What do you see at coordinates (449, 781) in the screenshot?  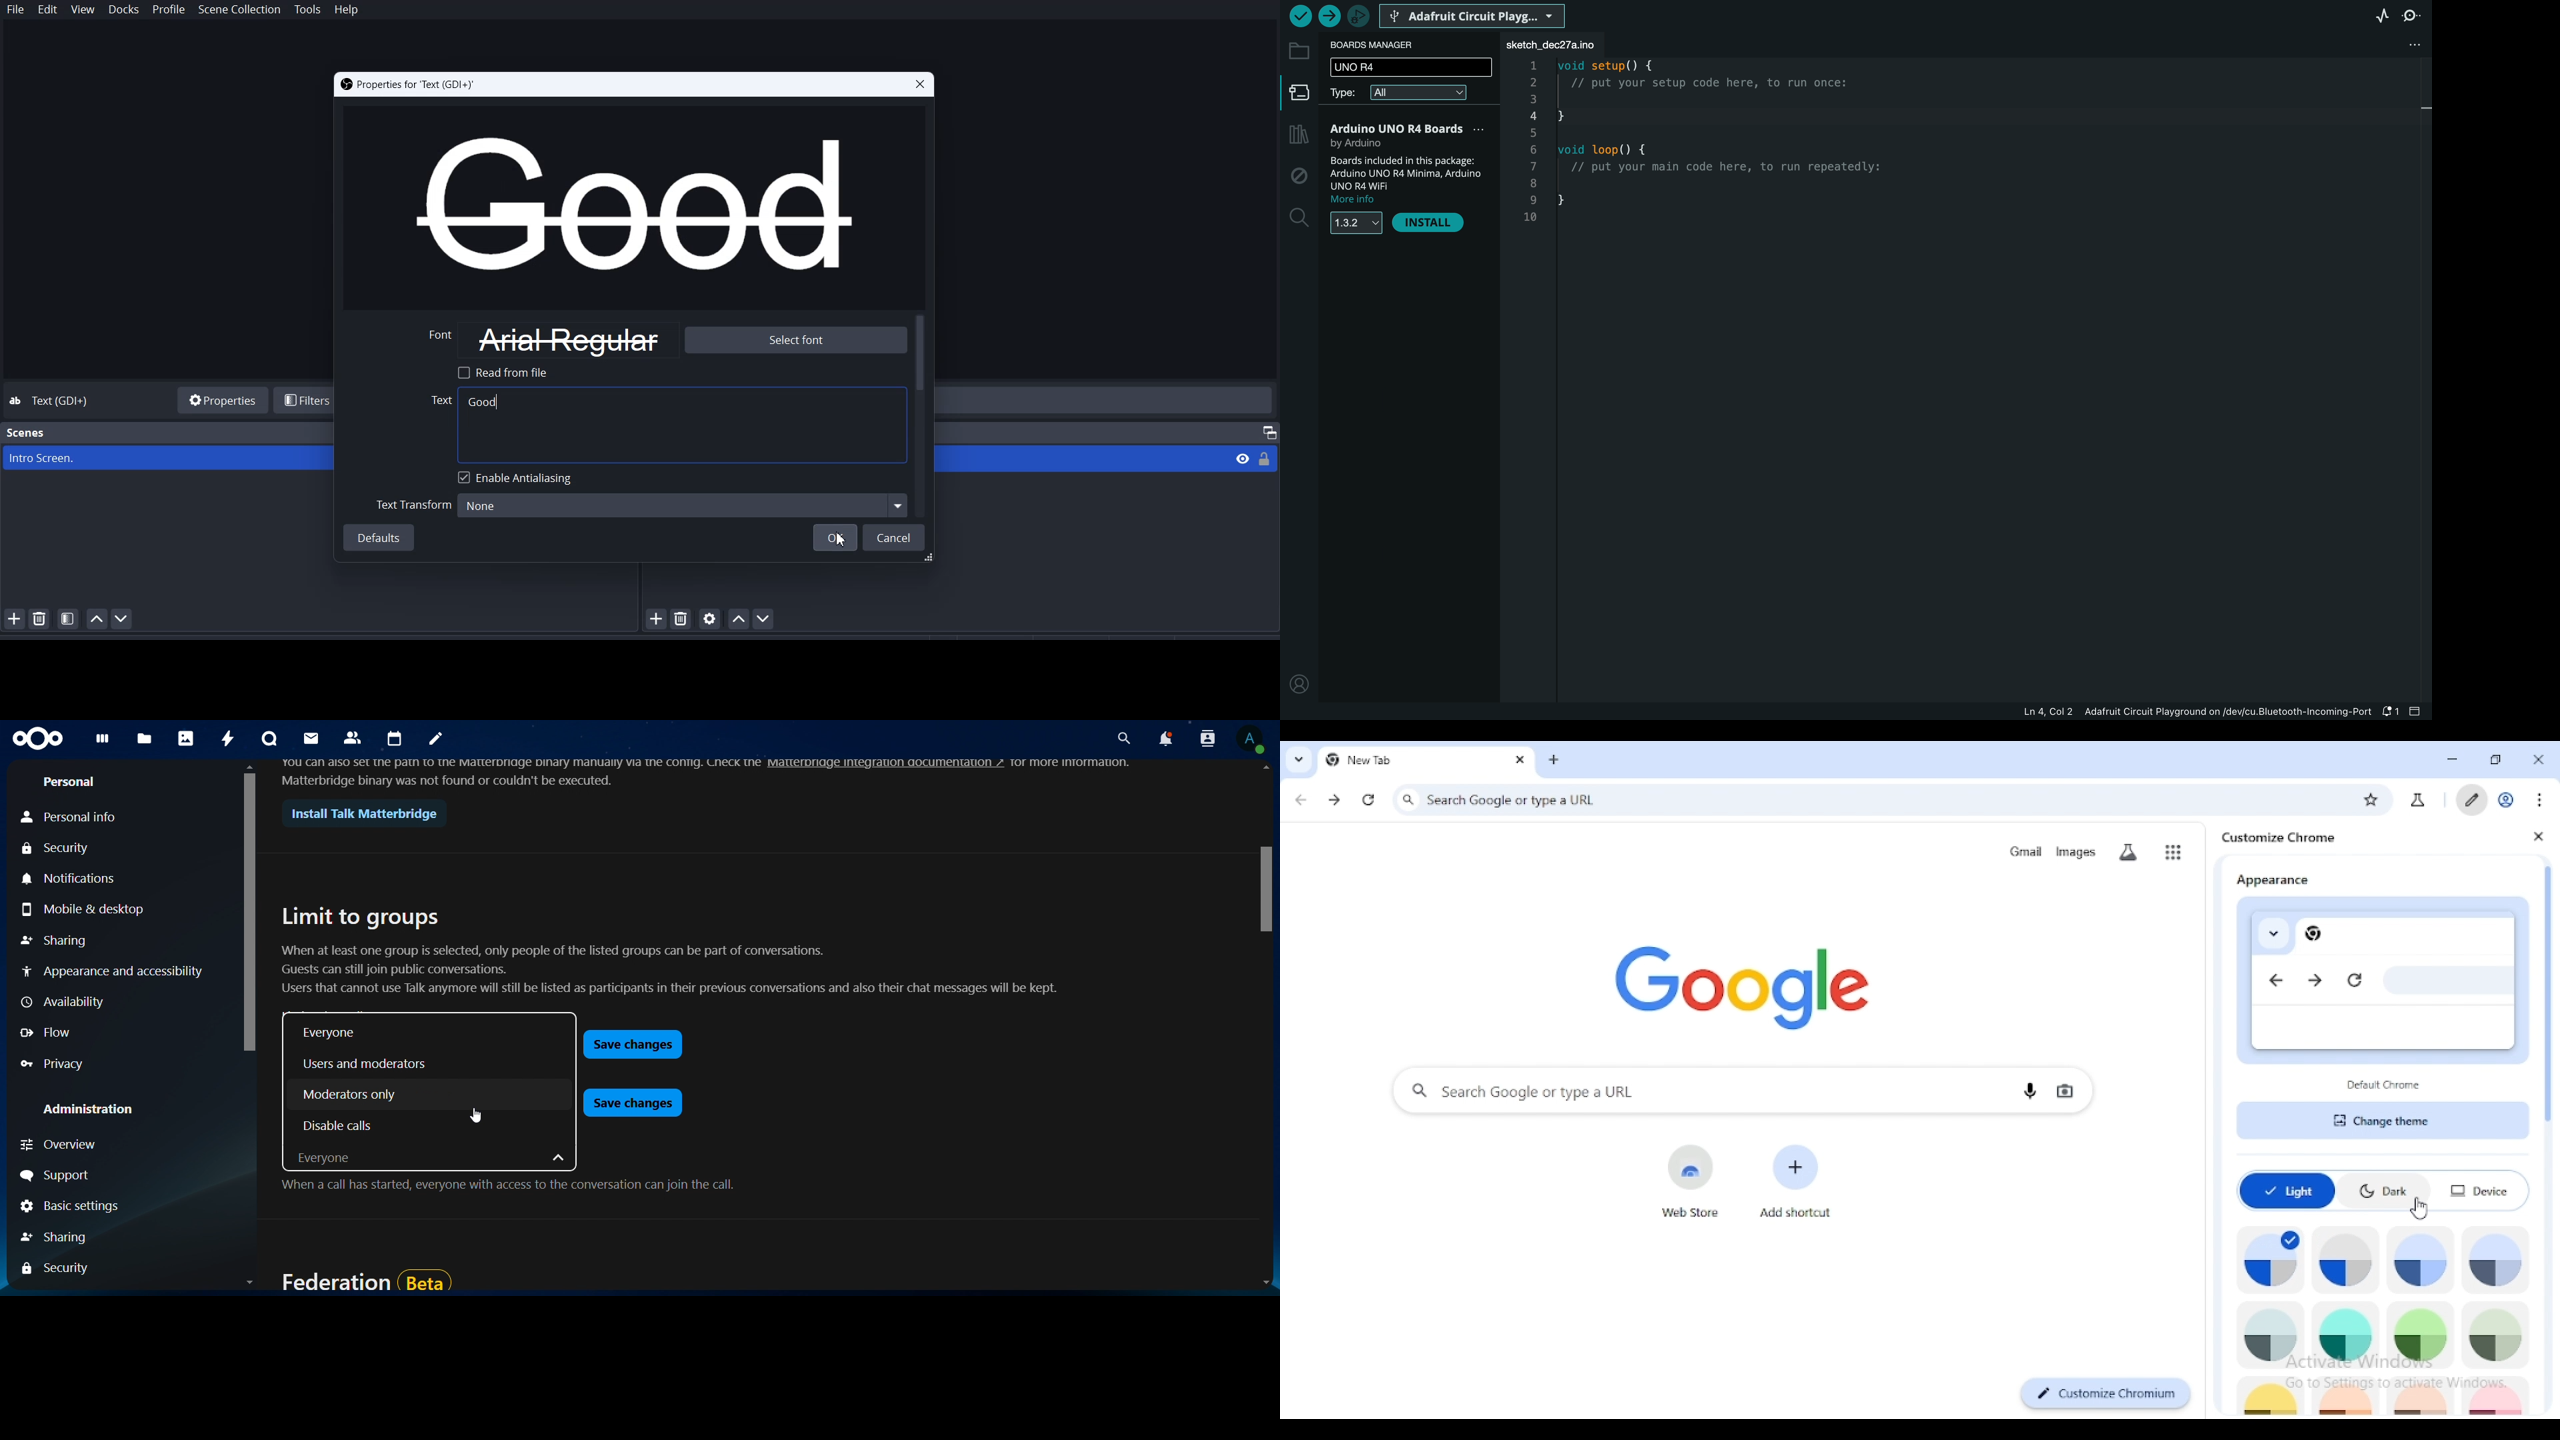 I see `Matterbridge binary was not found or couldn't be executed.` at bounding box center [449, 781].